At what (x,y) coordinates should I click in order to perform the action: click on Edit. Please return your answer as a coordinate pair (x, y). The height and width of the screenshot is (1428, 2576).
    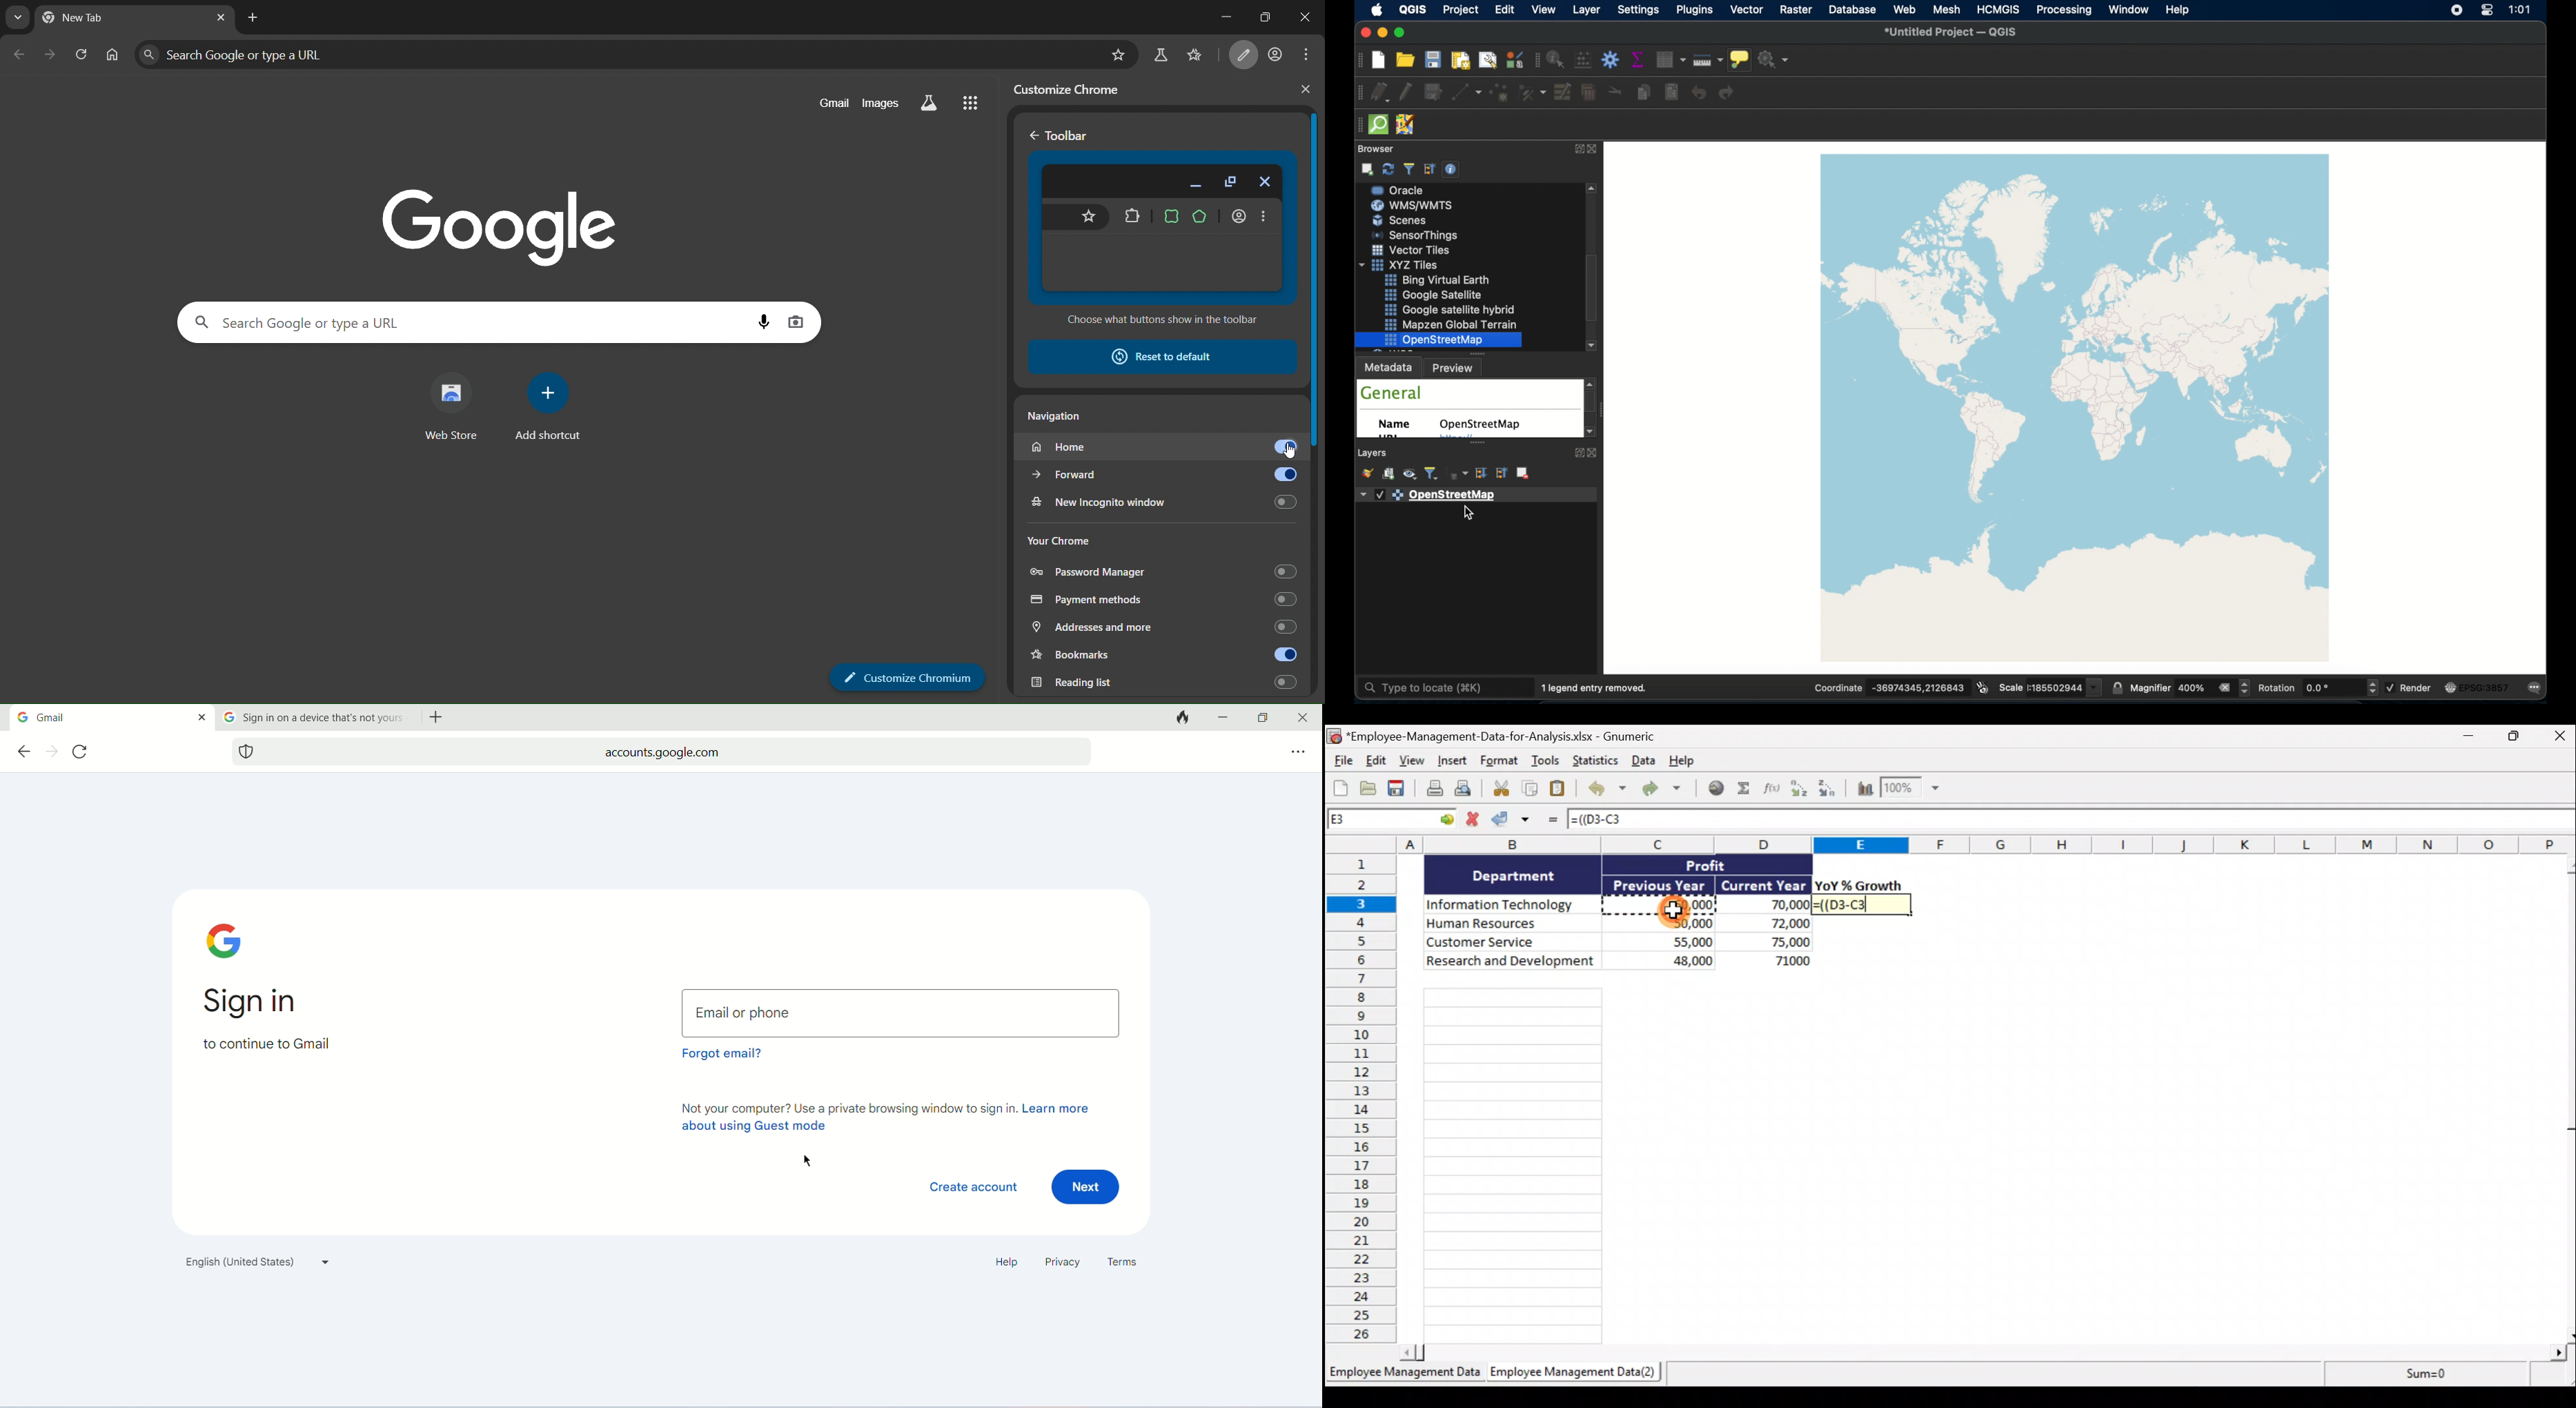
    Looking at the image, I should click on (1375, 760).